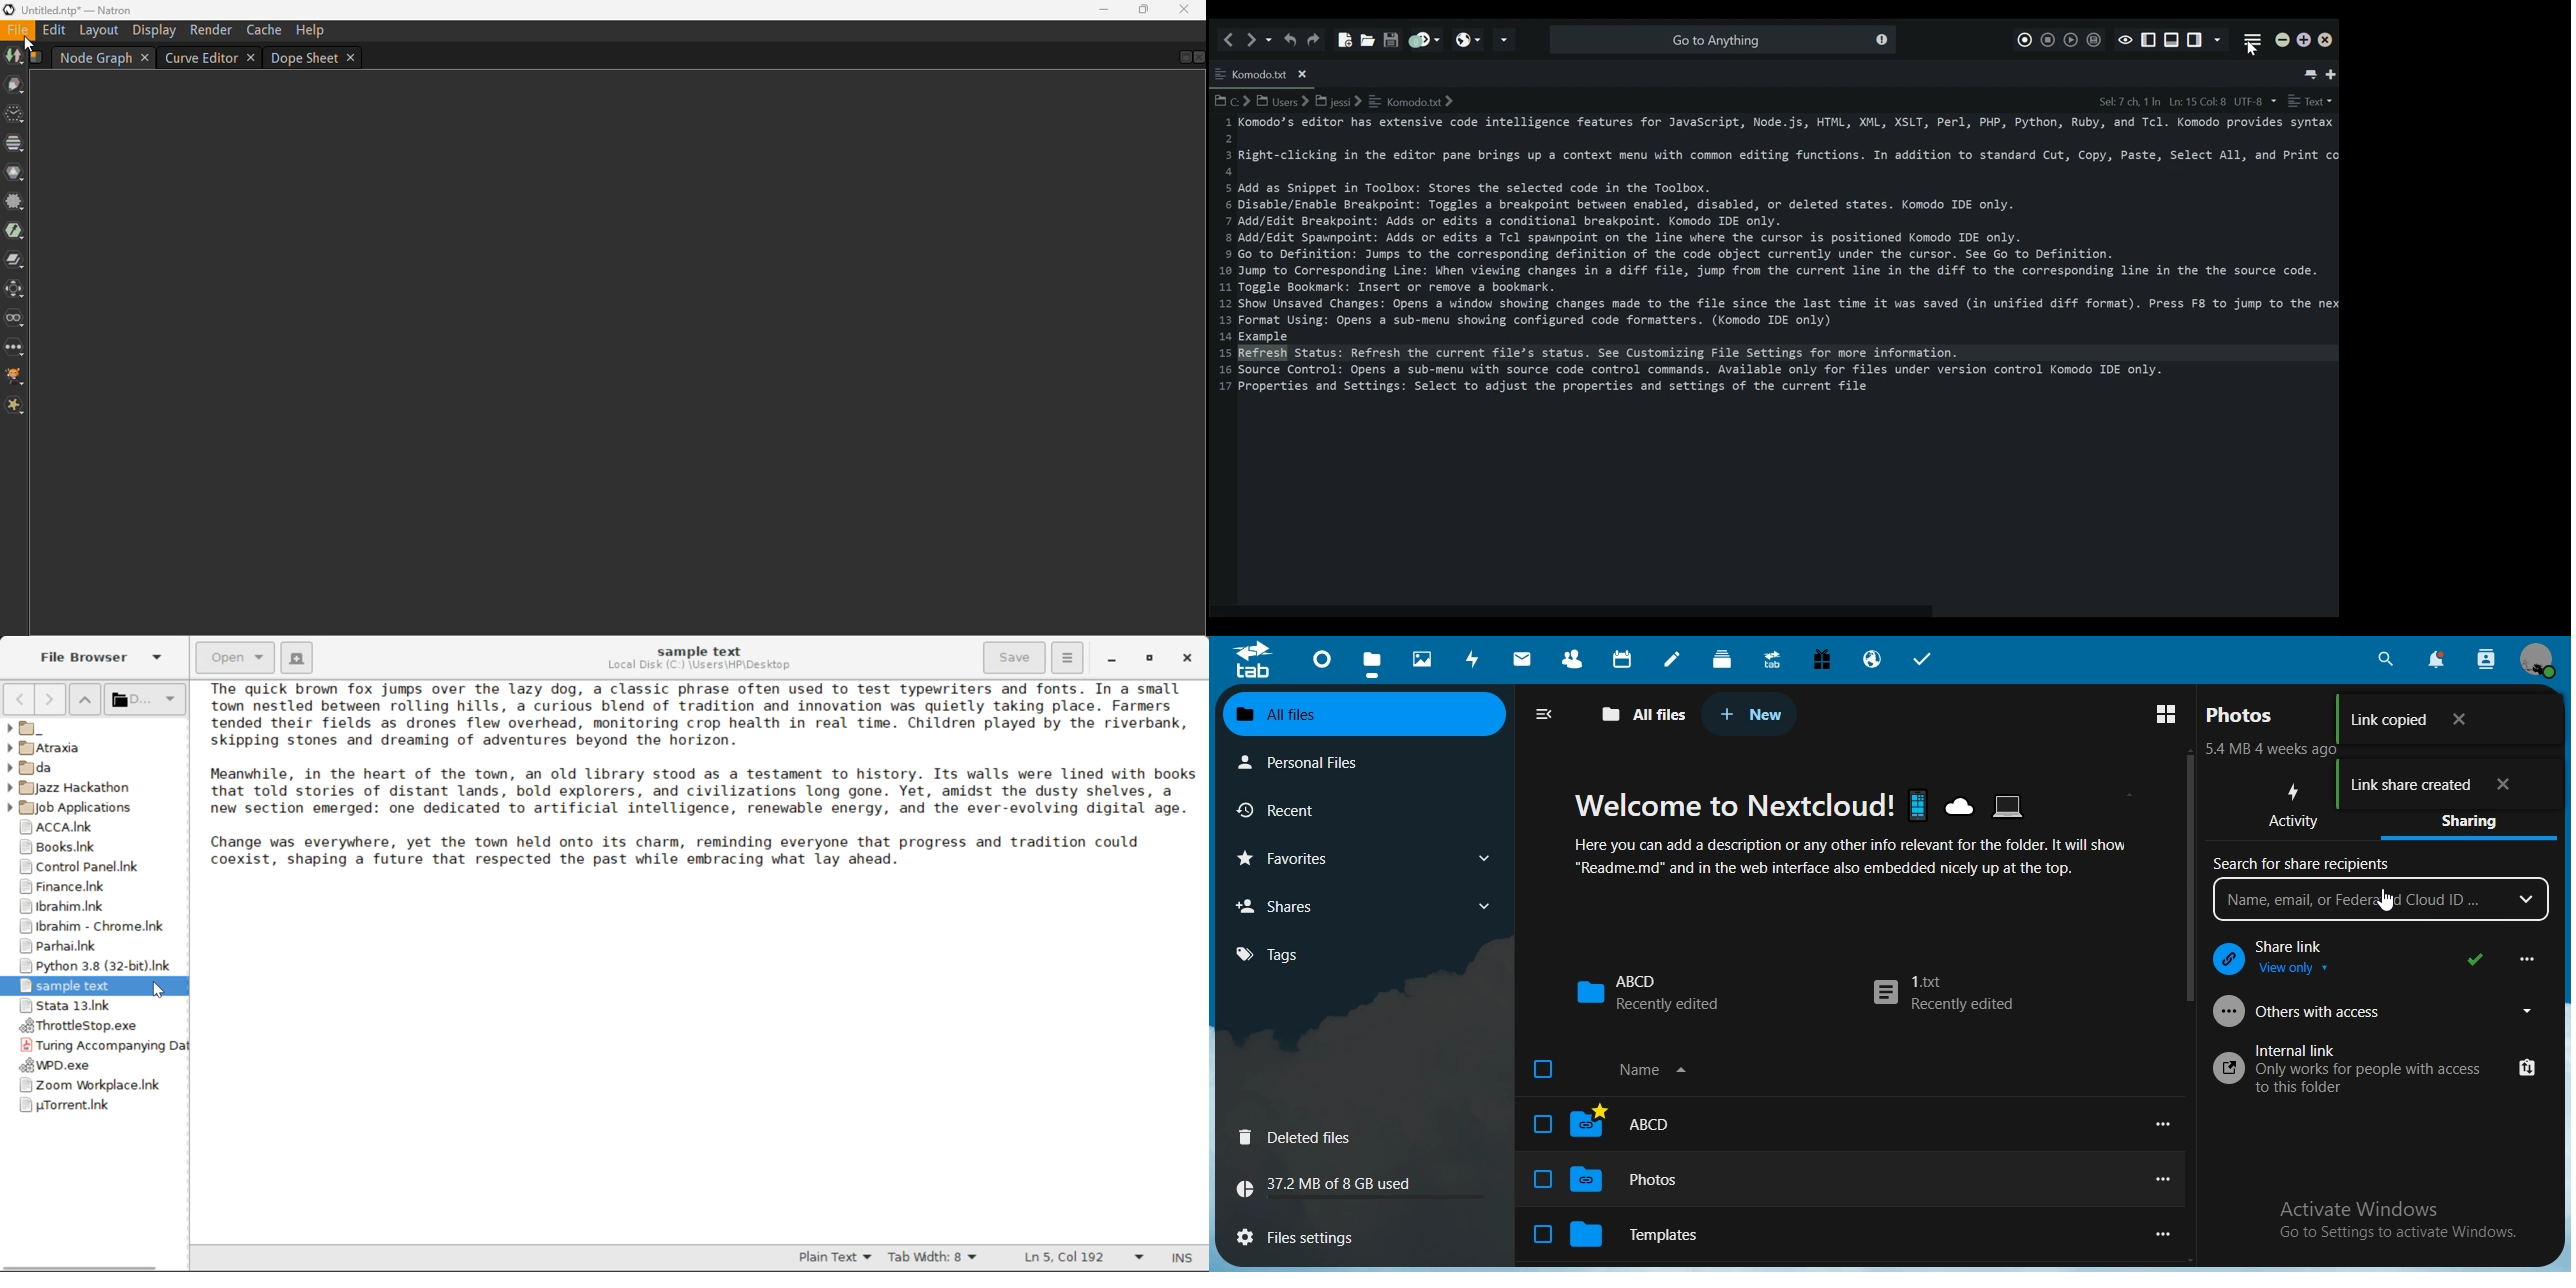  I want to click on photos, so click(1425, 660).